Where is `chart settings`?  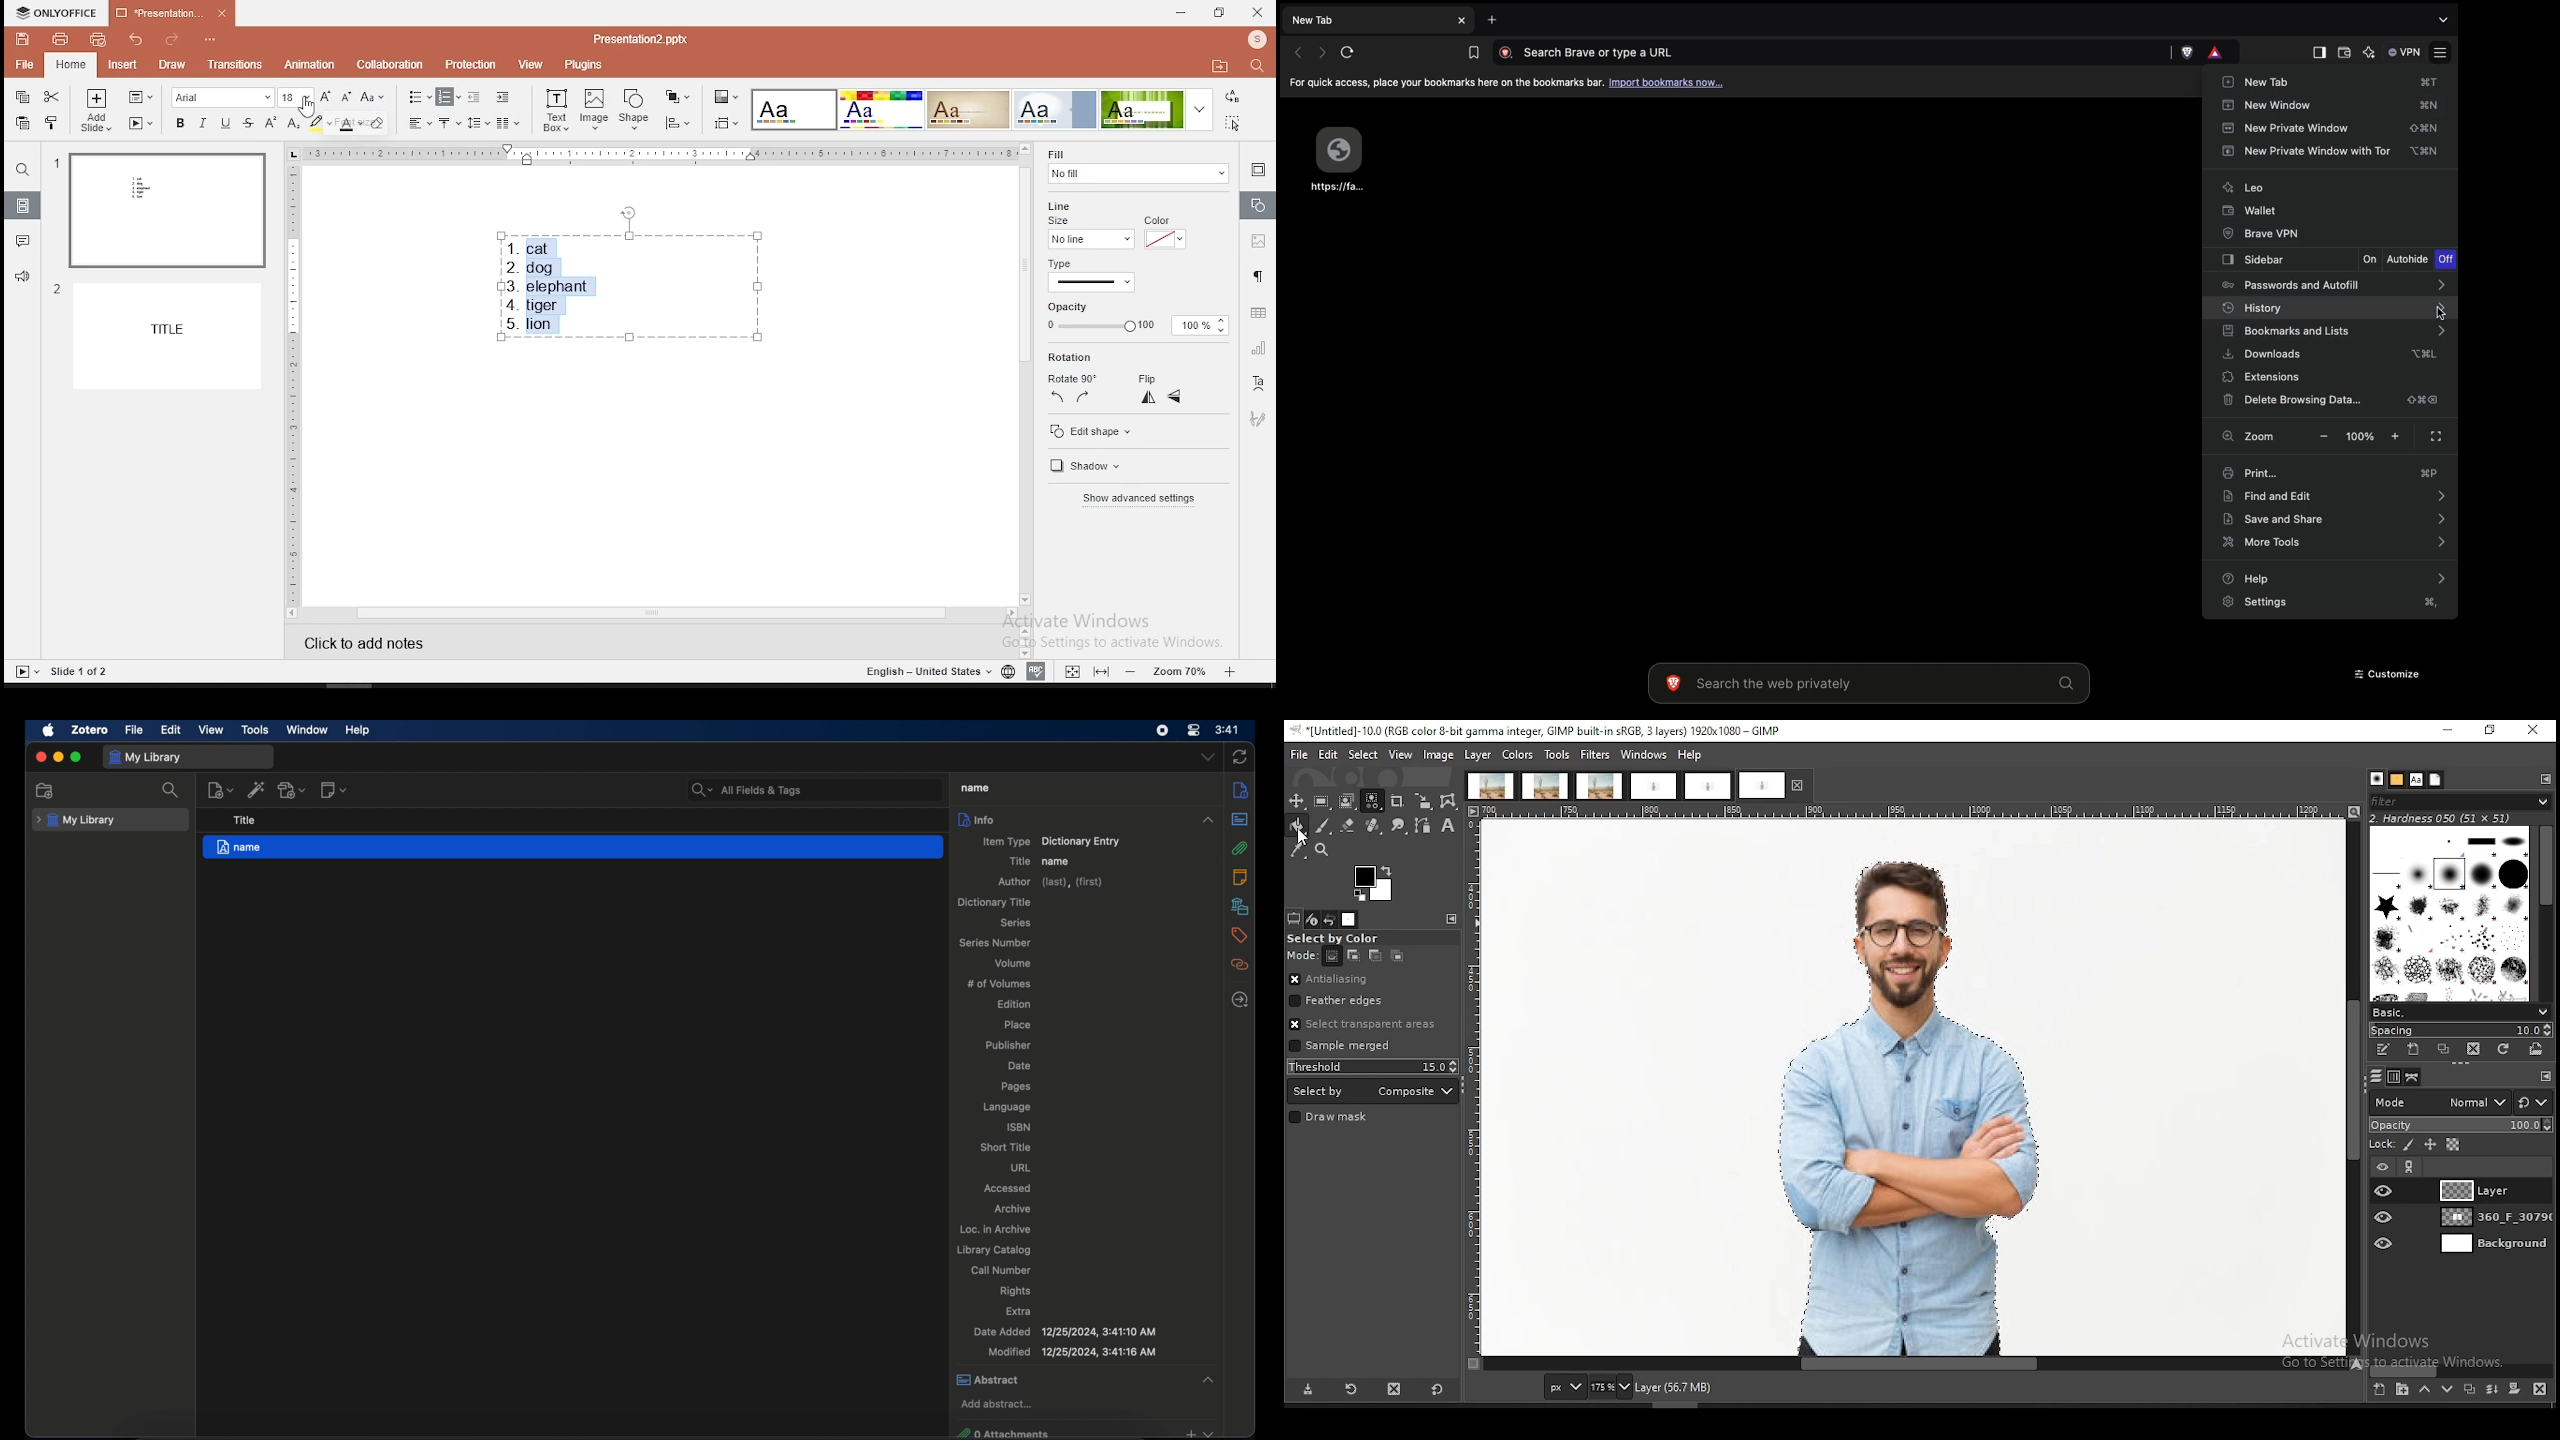 chart settings is located at coordinates (1257, 349).